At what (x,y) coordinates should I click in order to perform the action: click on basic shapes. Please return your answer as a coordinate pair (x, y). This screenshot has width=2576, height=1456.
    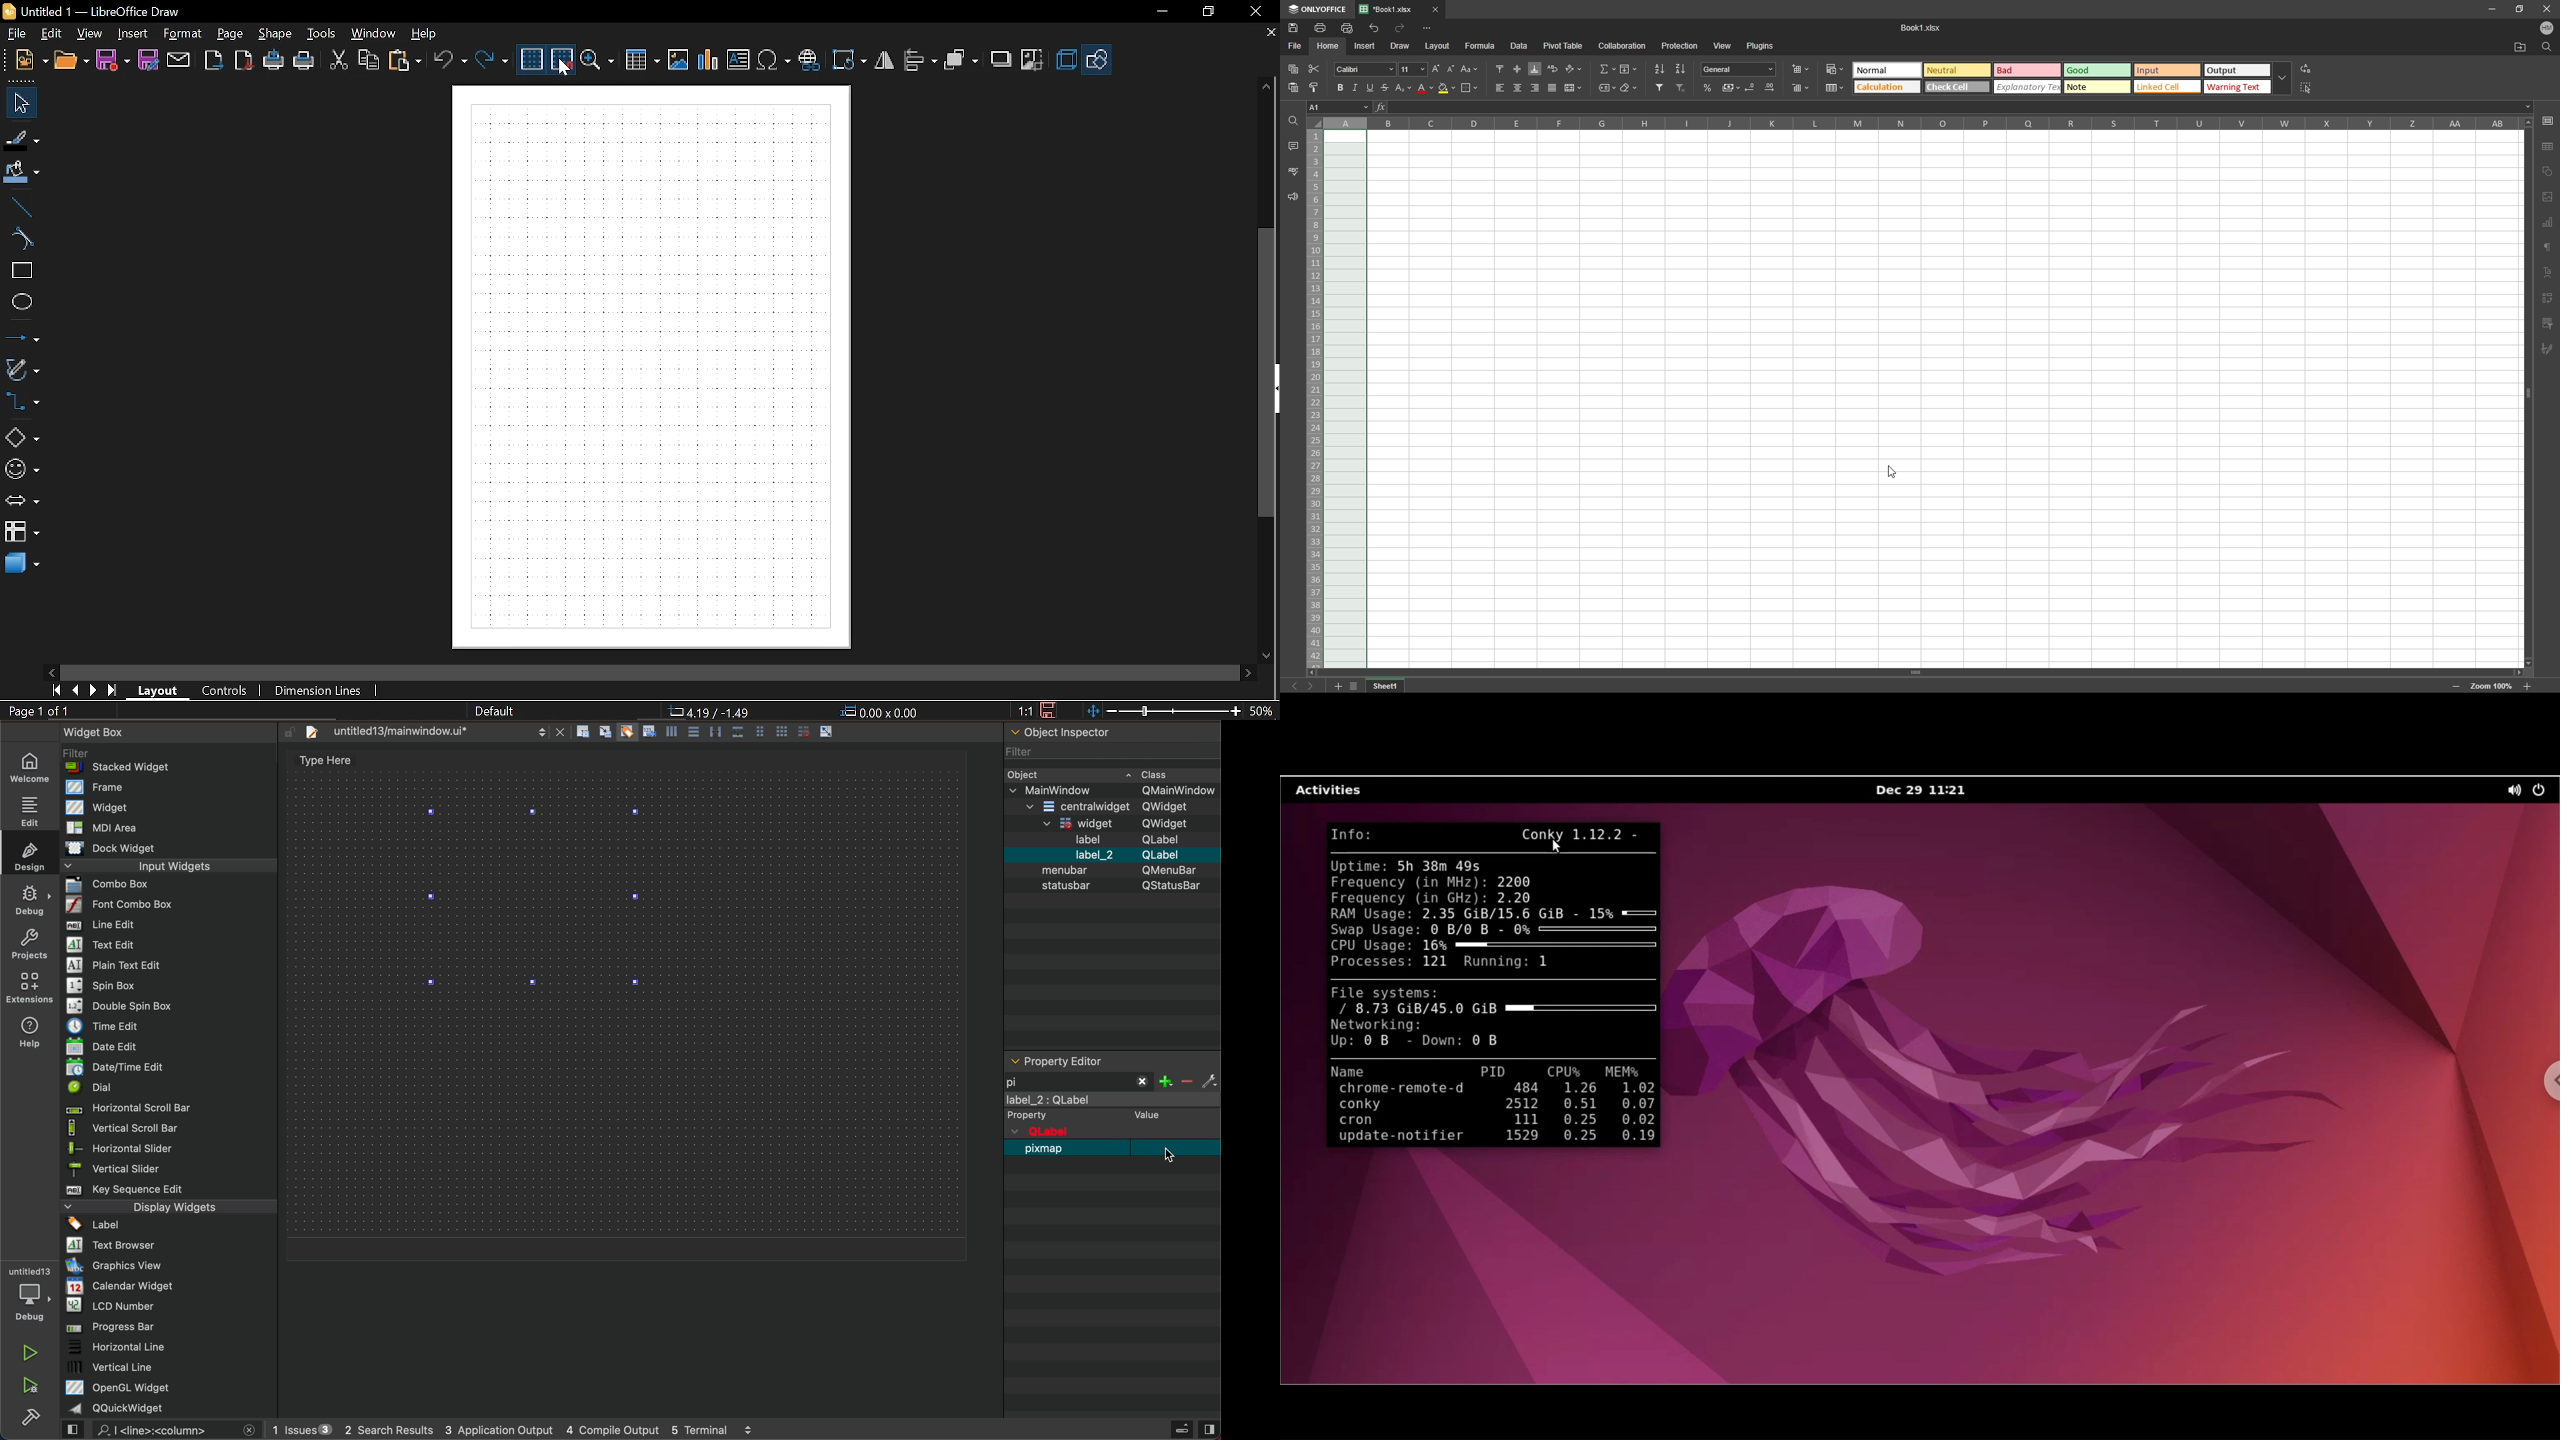
    Looking at the image, I should click on (1101, 60).